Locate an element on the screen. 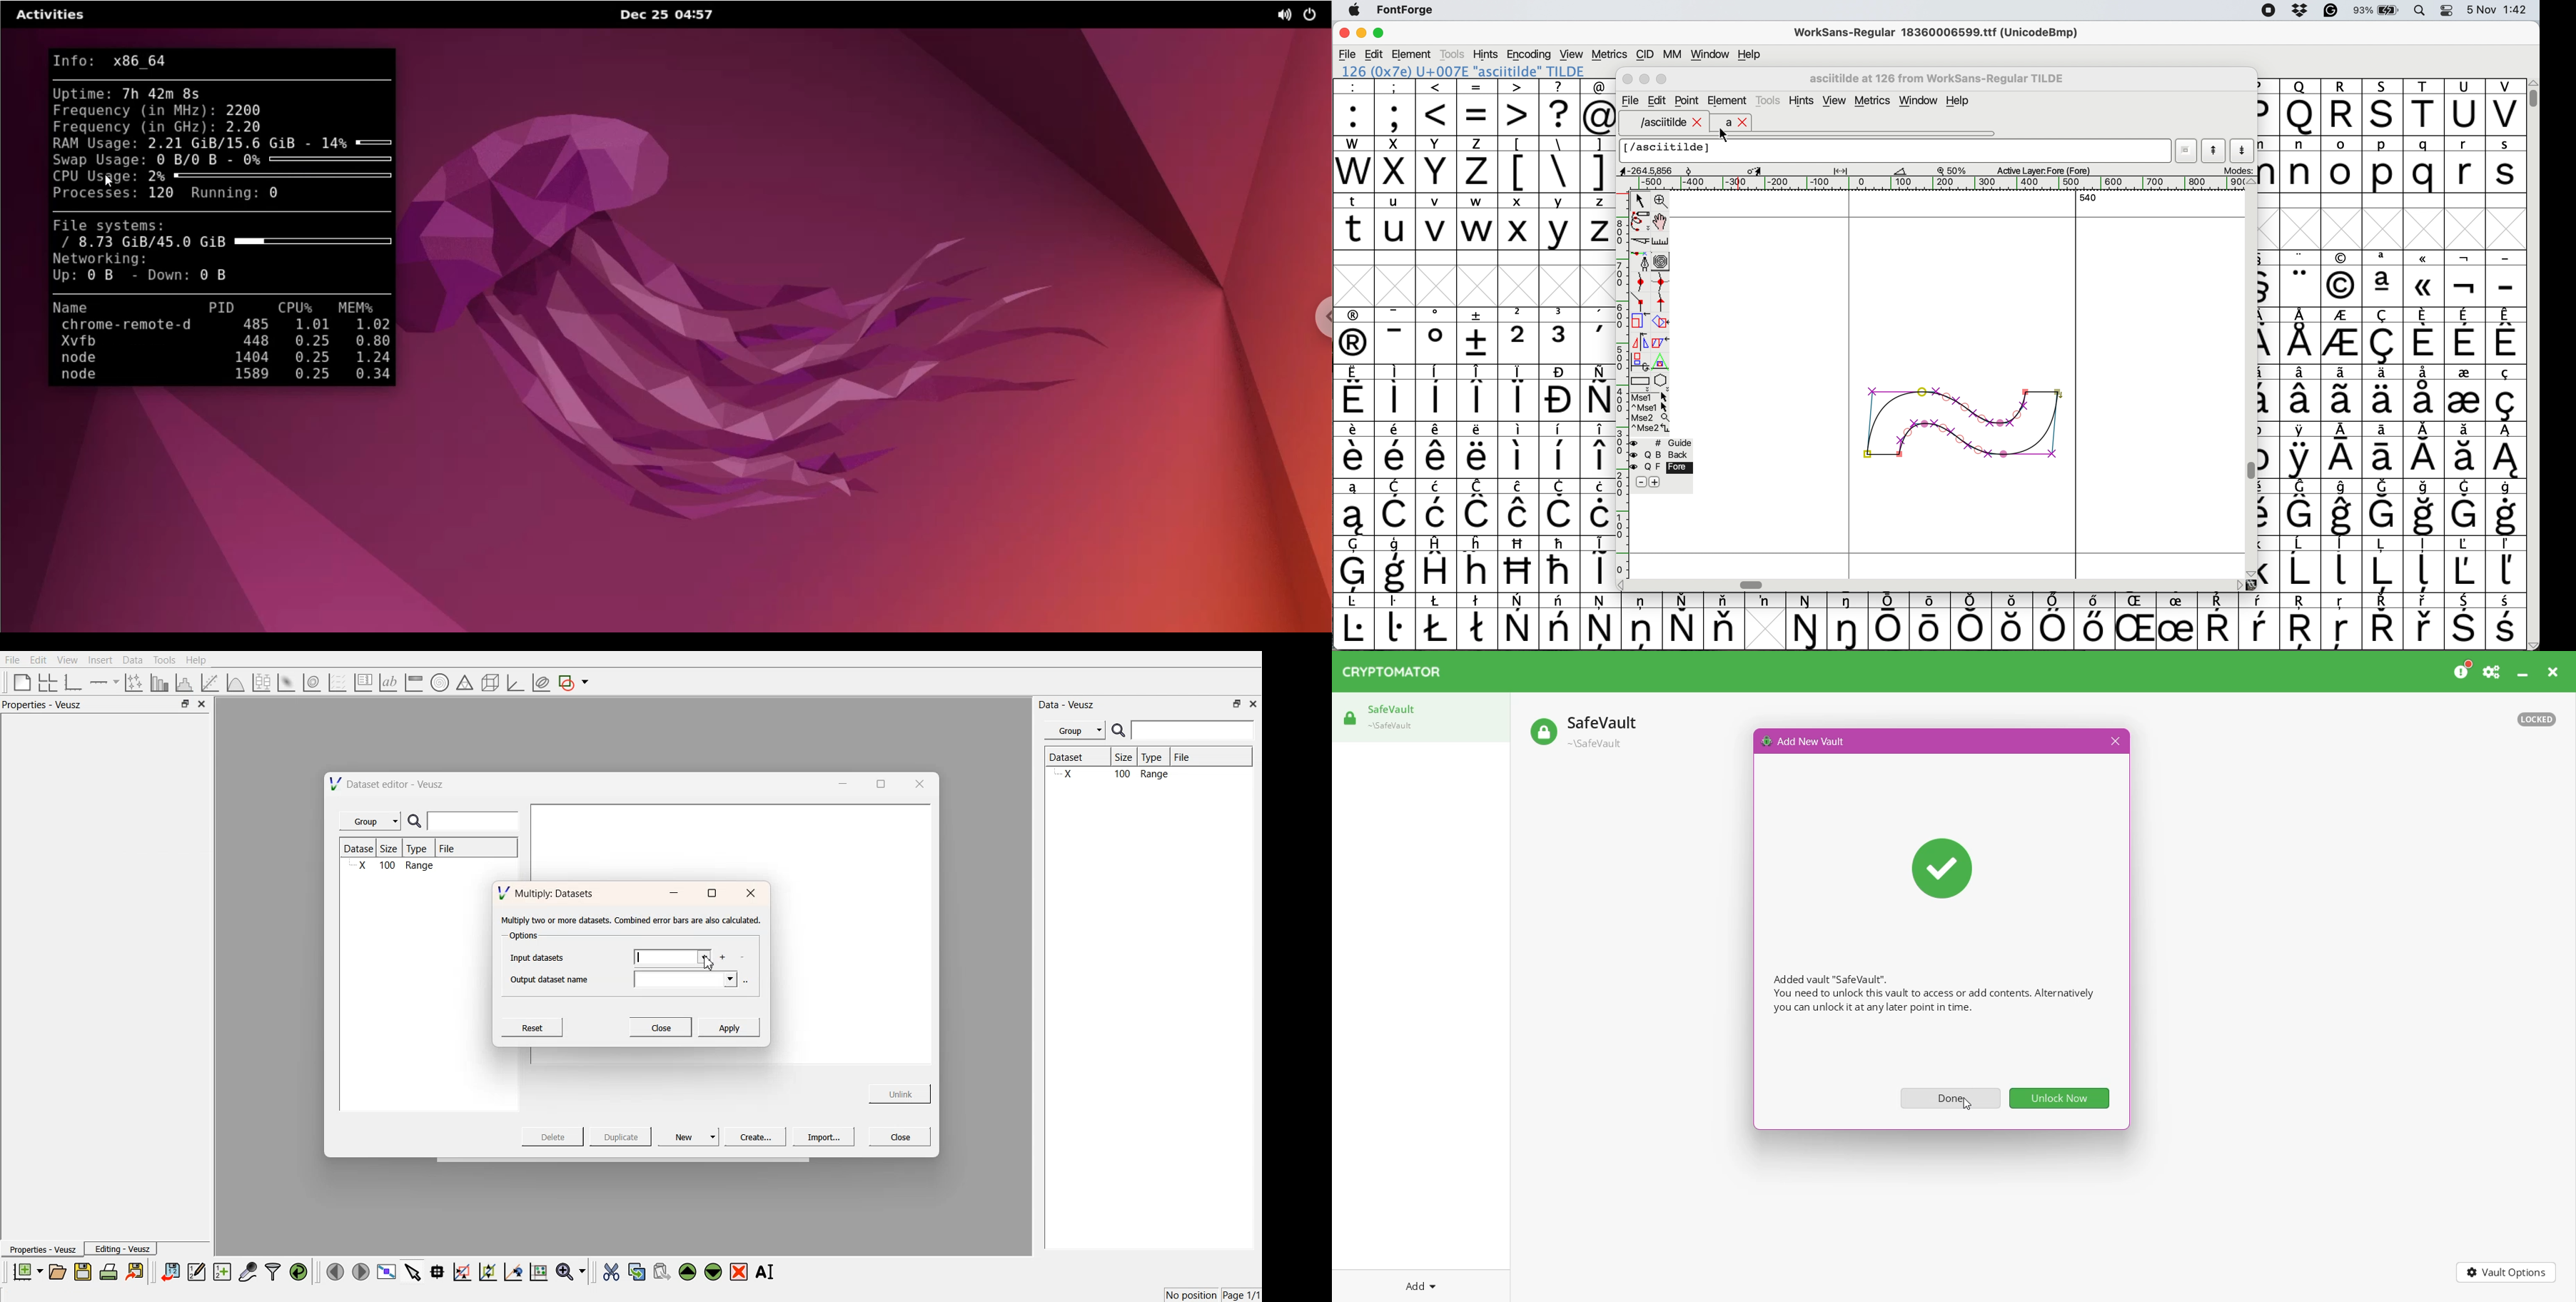 The width and height of the screenshot is (2576, 1316). y is located at coordinates (1558, 222).